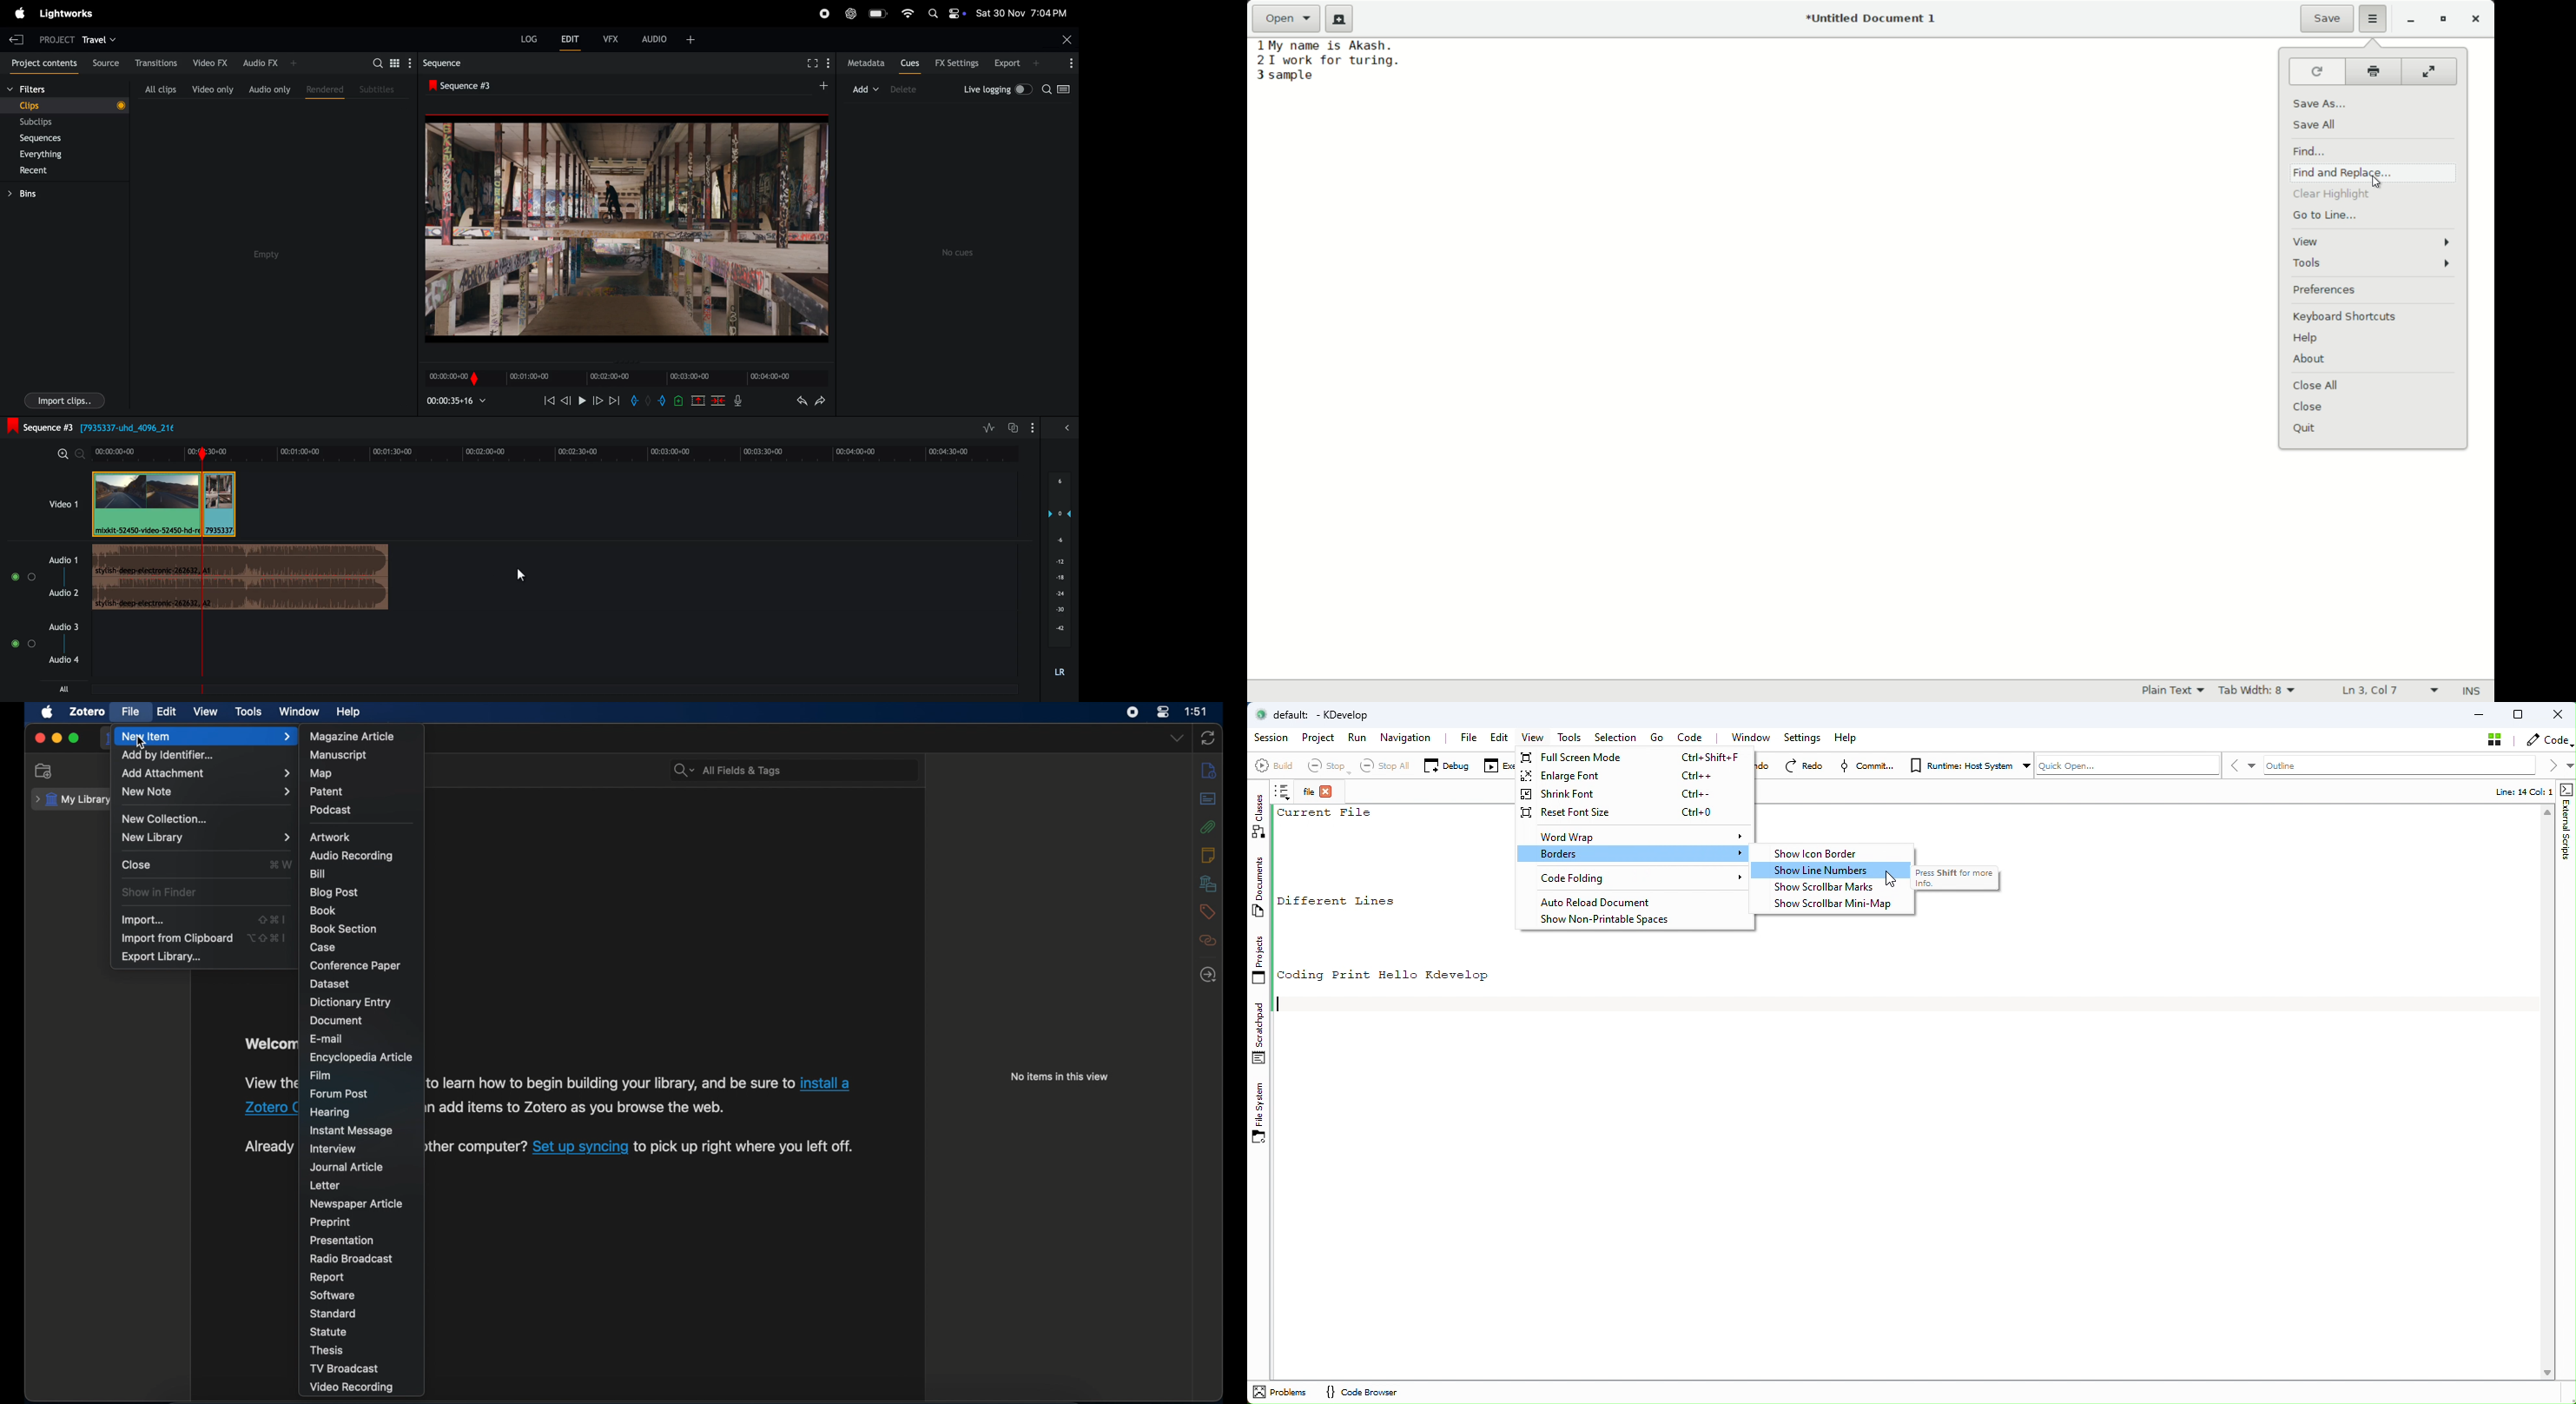 The height and width of the screenshot is (1428, 2576). Describe the element at coordinates (1067, 431) in the screenshot. I see `Audio` at that location.